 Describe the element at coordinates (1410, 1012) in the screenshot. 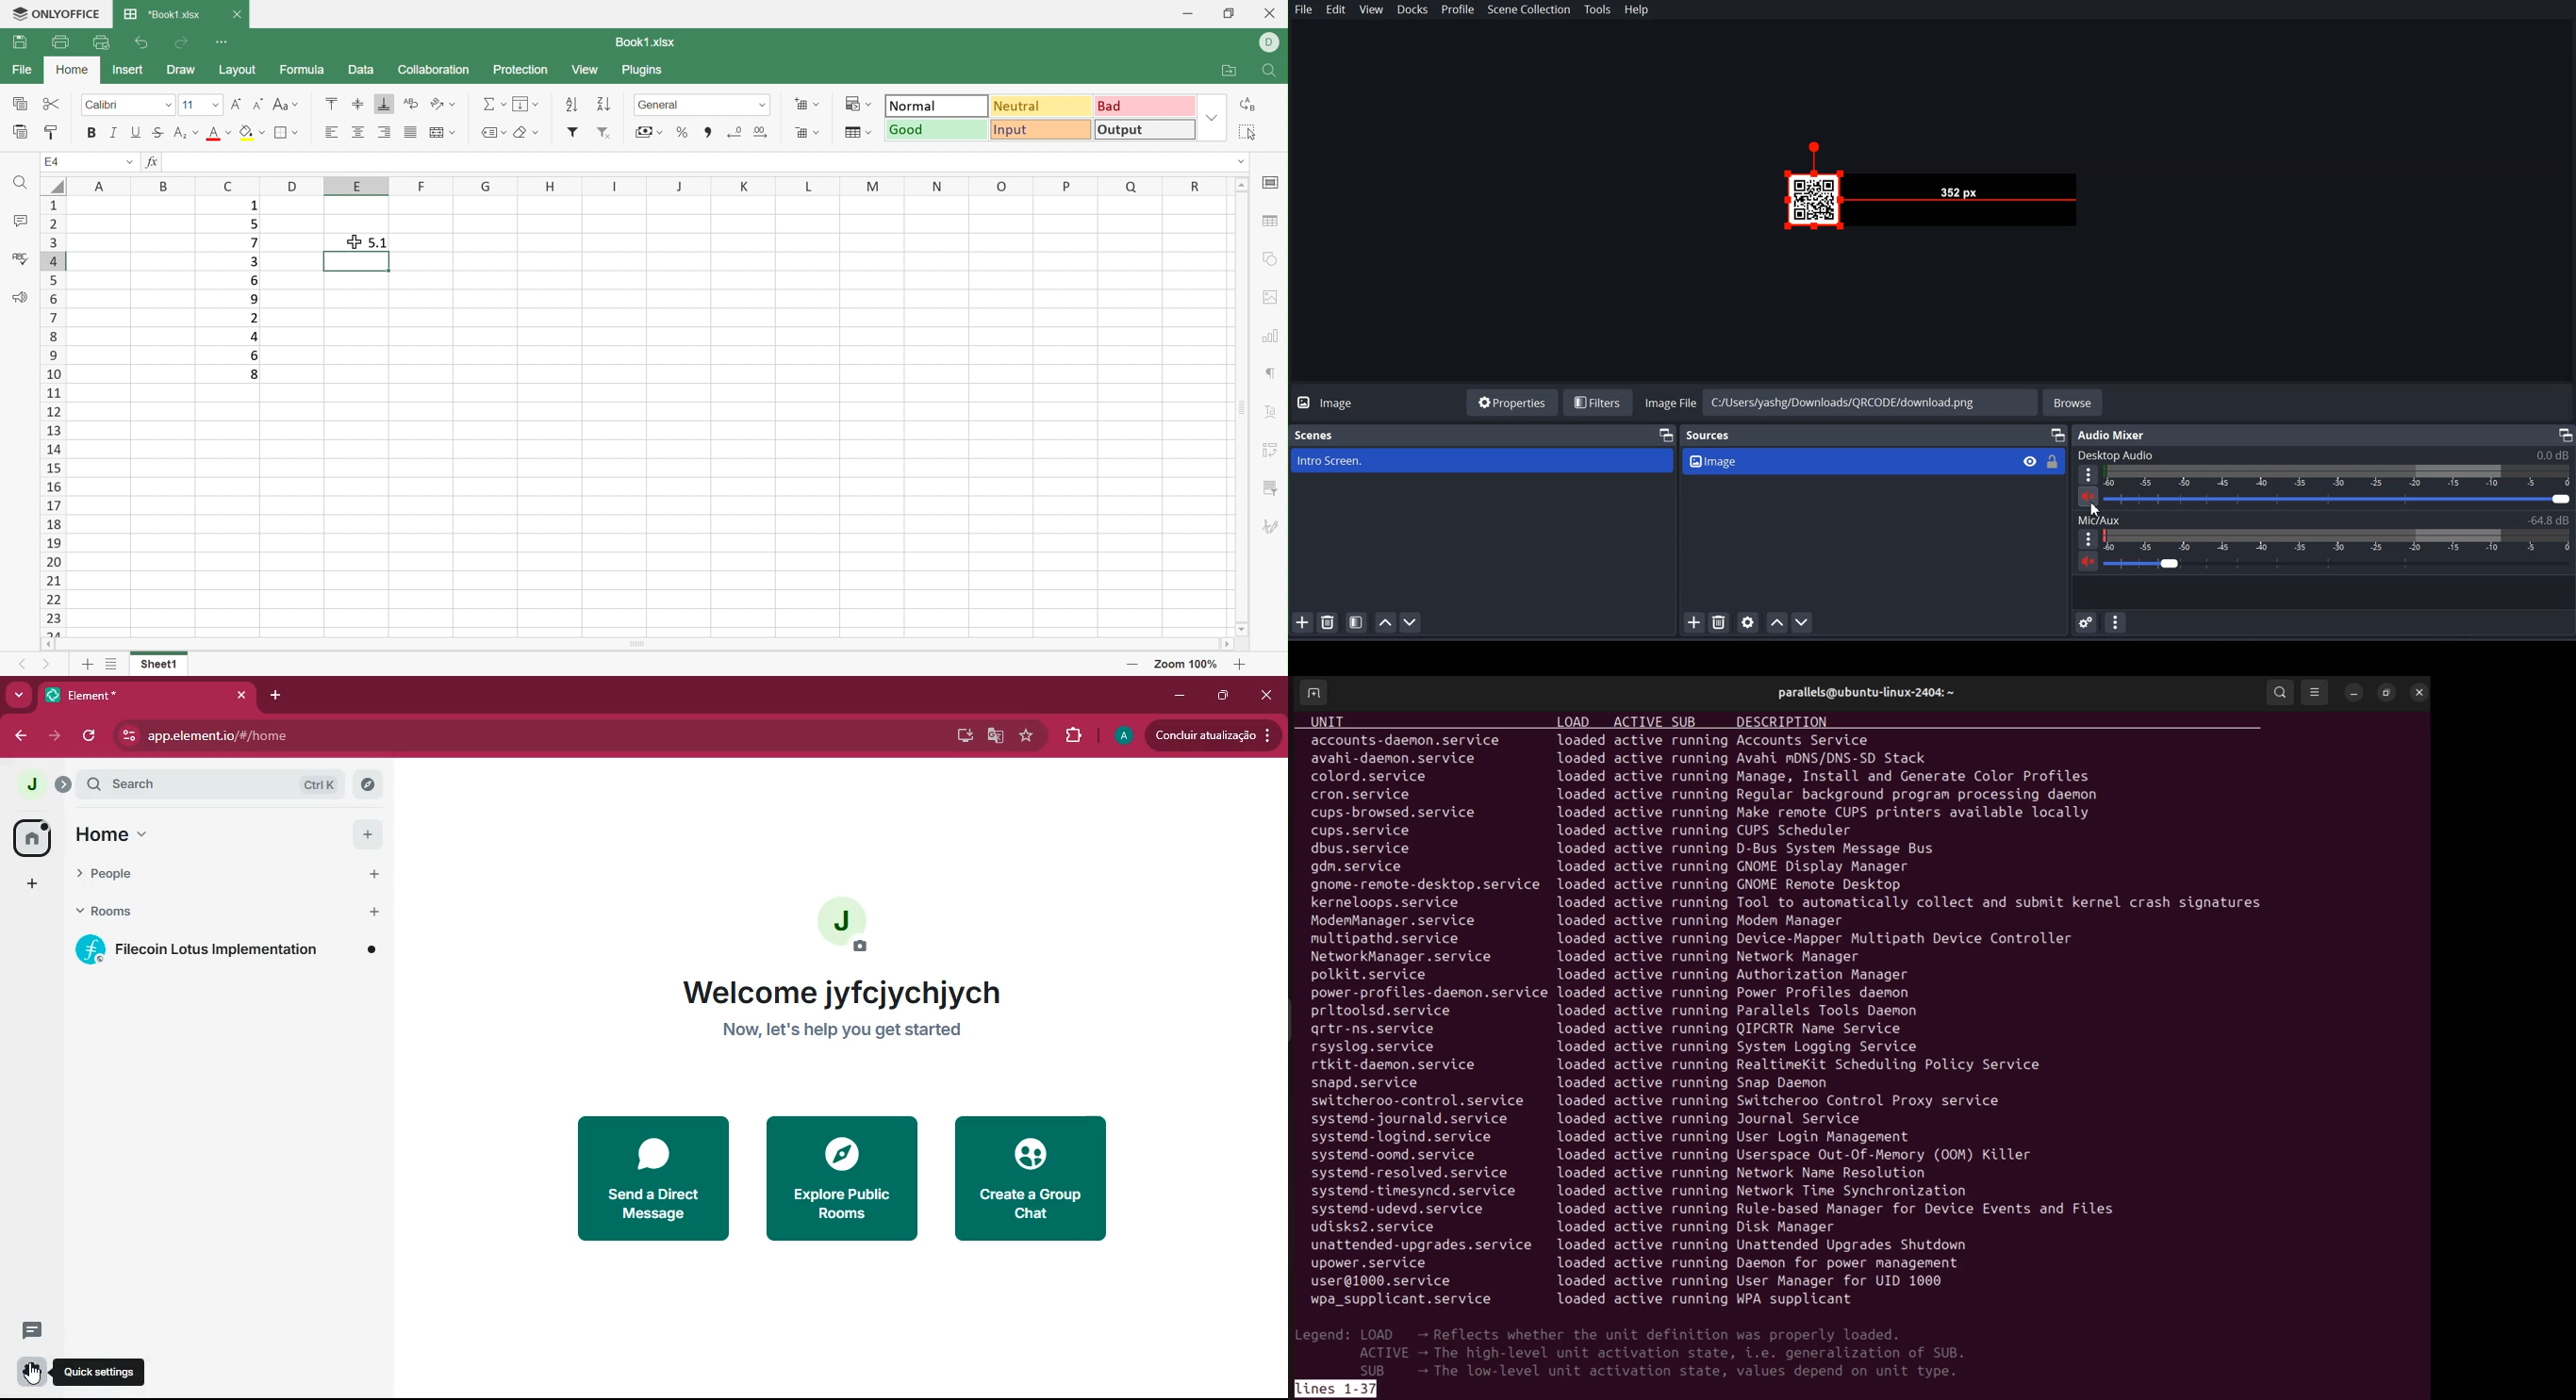

I see `prl stood` at that location.